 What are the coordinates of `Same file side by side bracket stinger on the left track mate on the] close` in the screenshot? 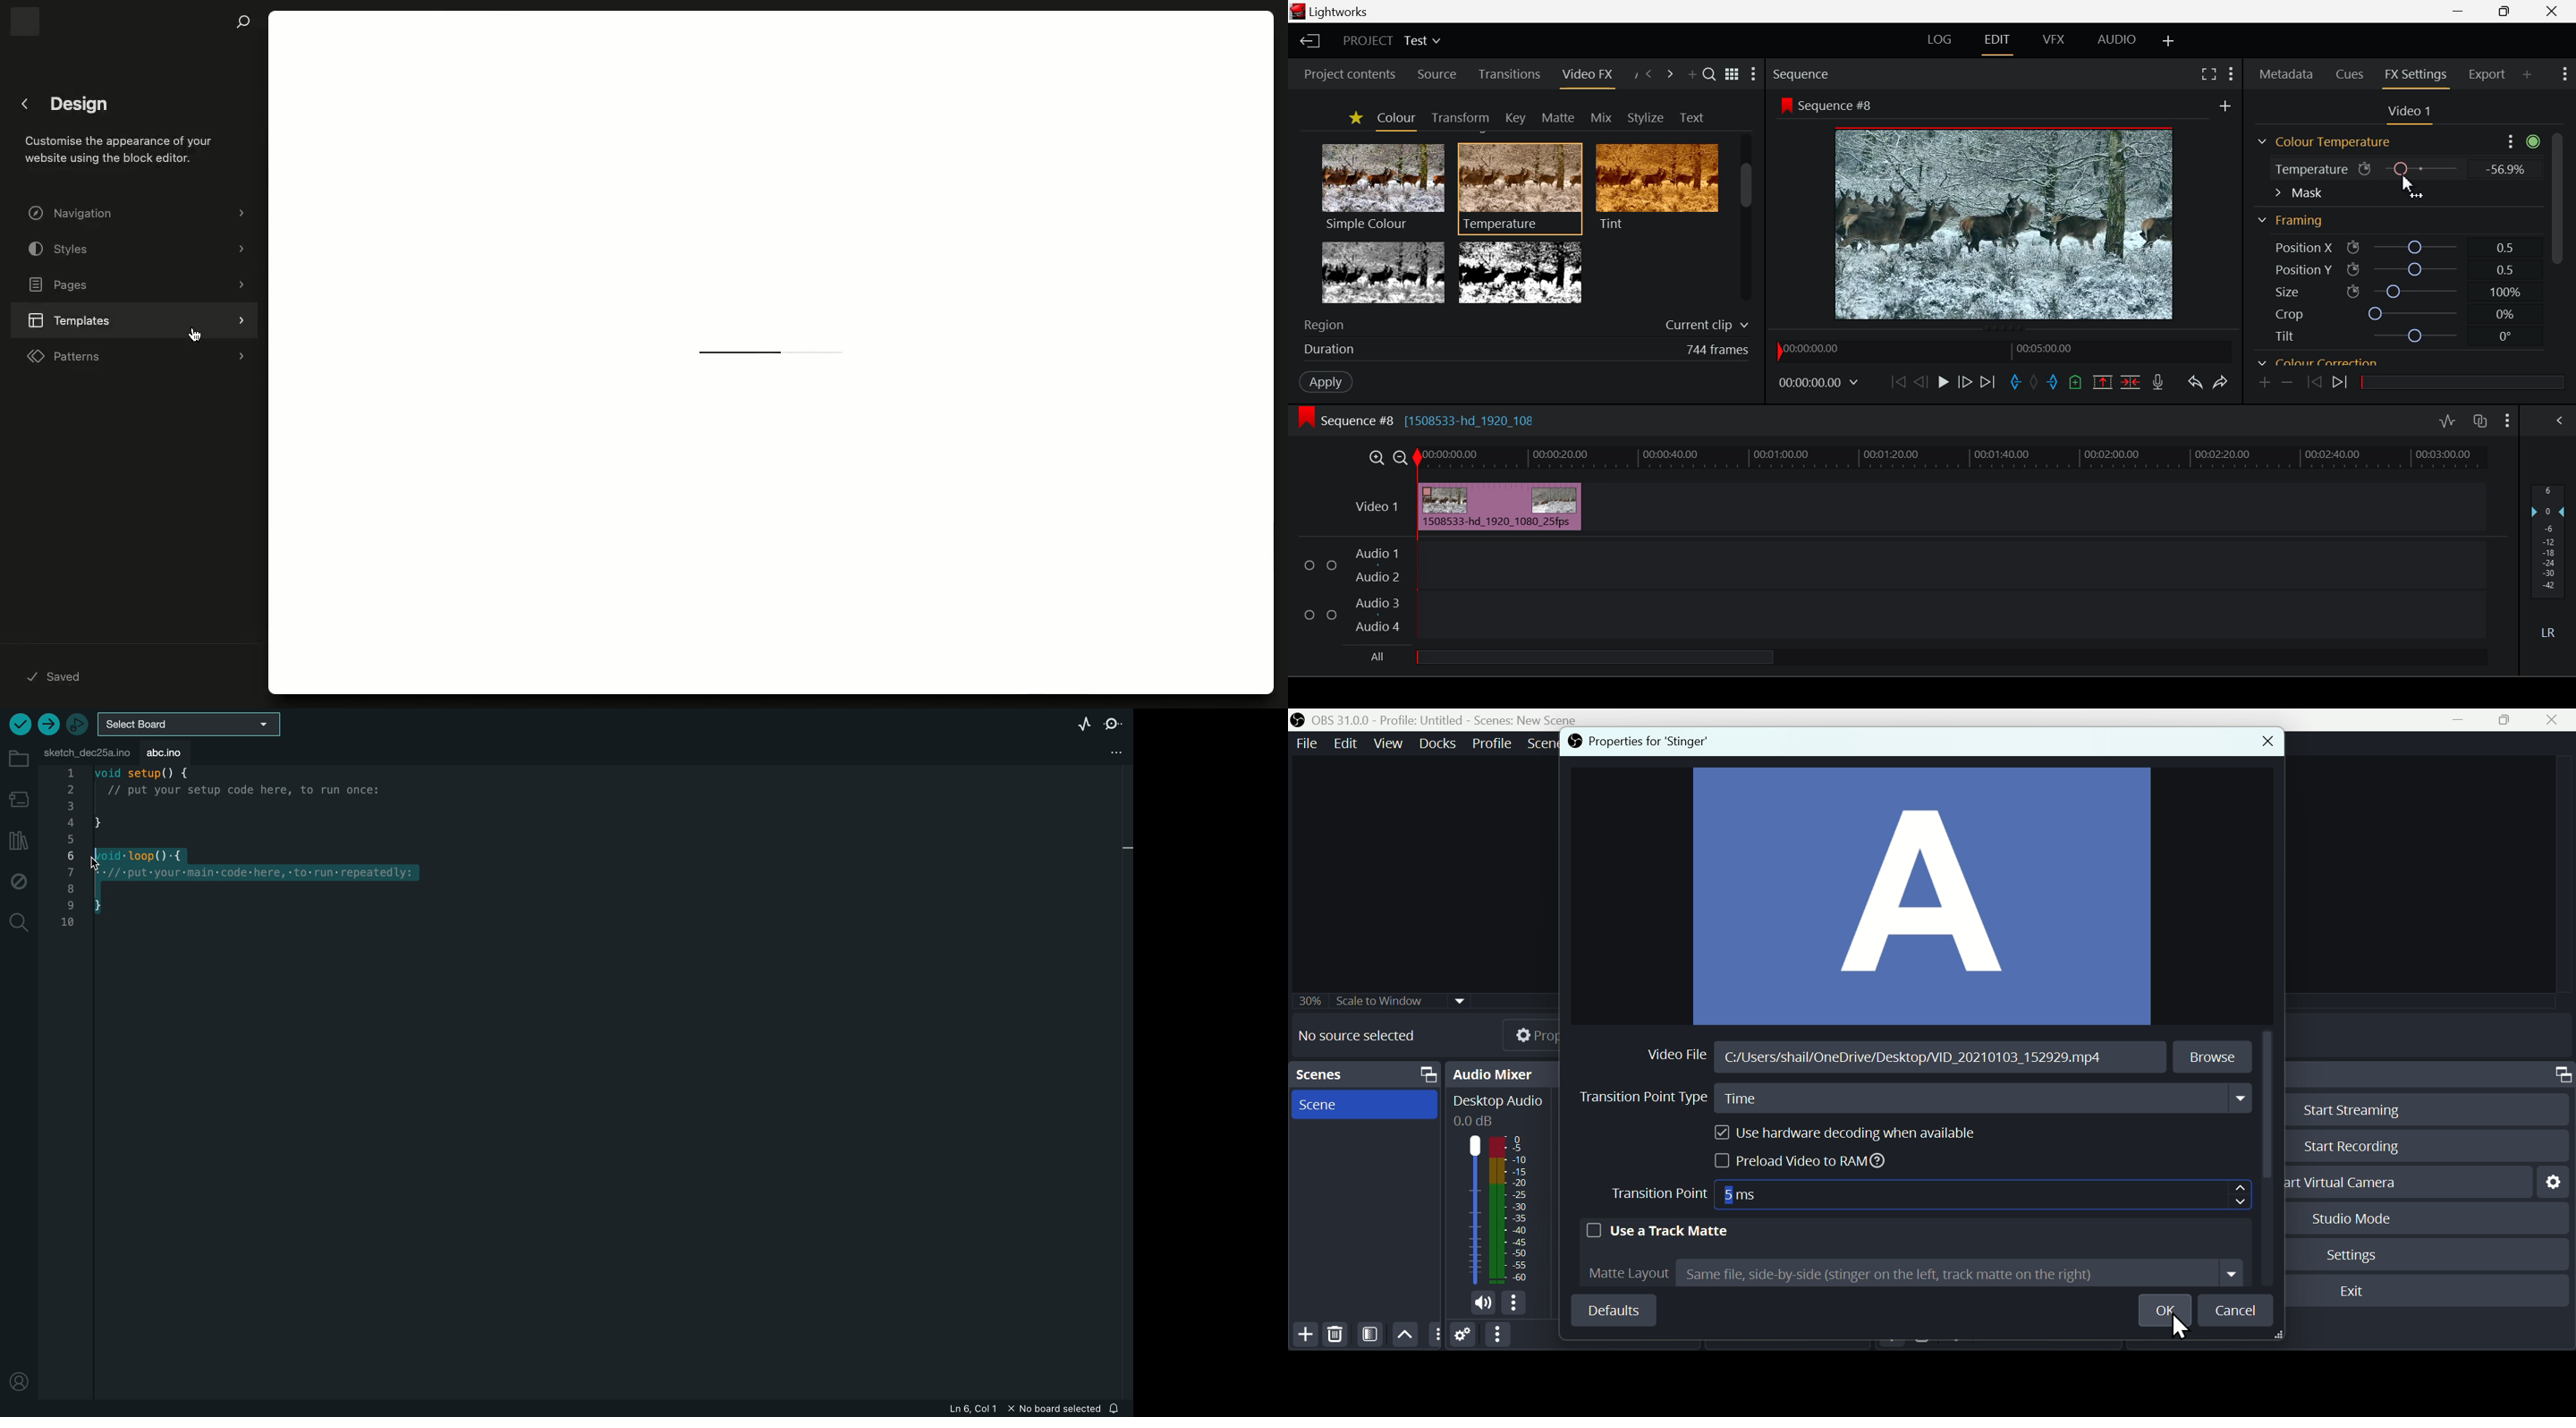 It's located at (1961, 1276).